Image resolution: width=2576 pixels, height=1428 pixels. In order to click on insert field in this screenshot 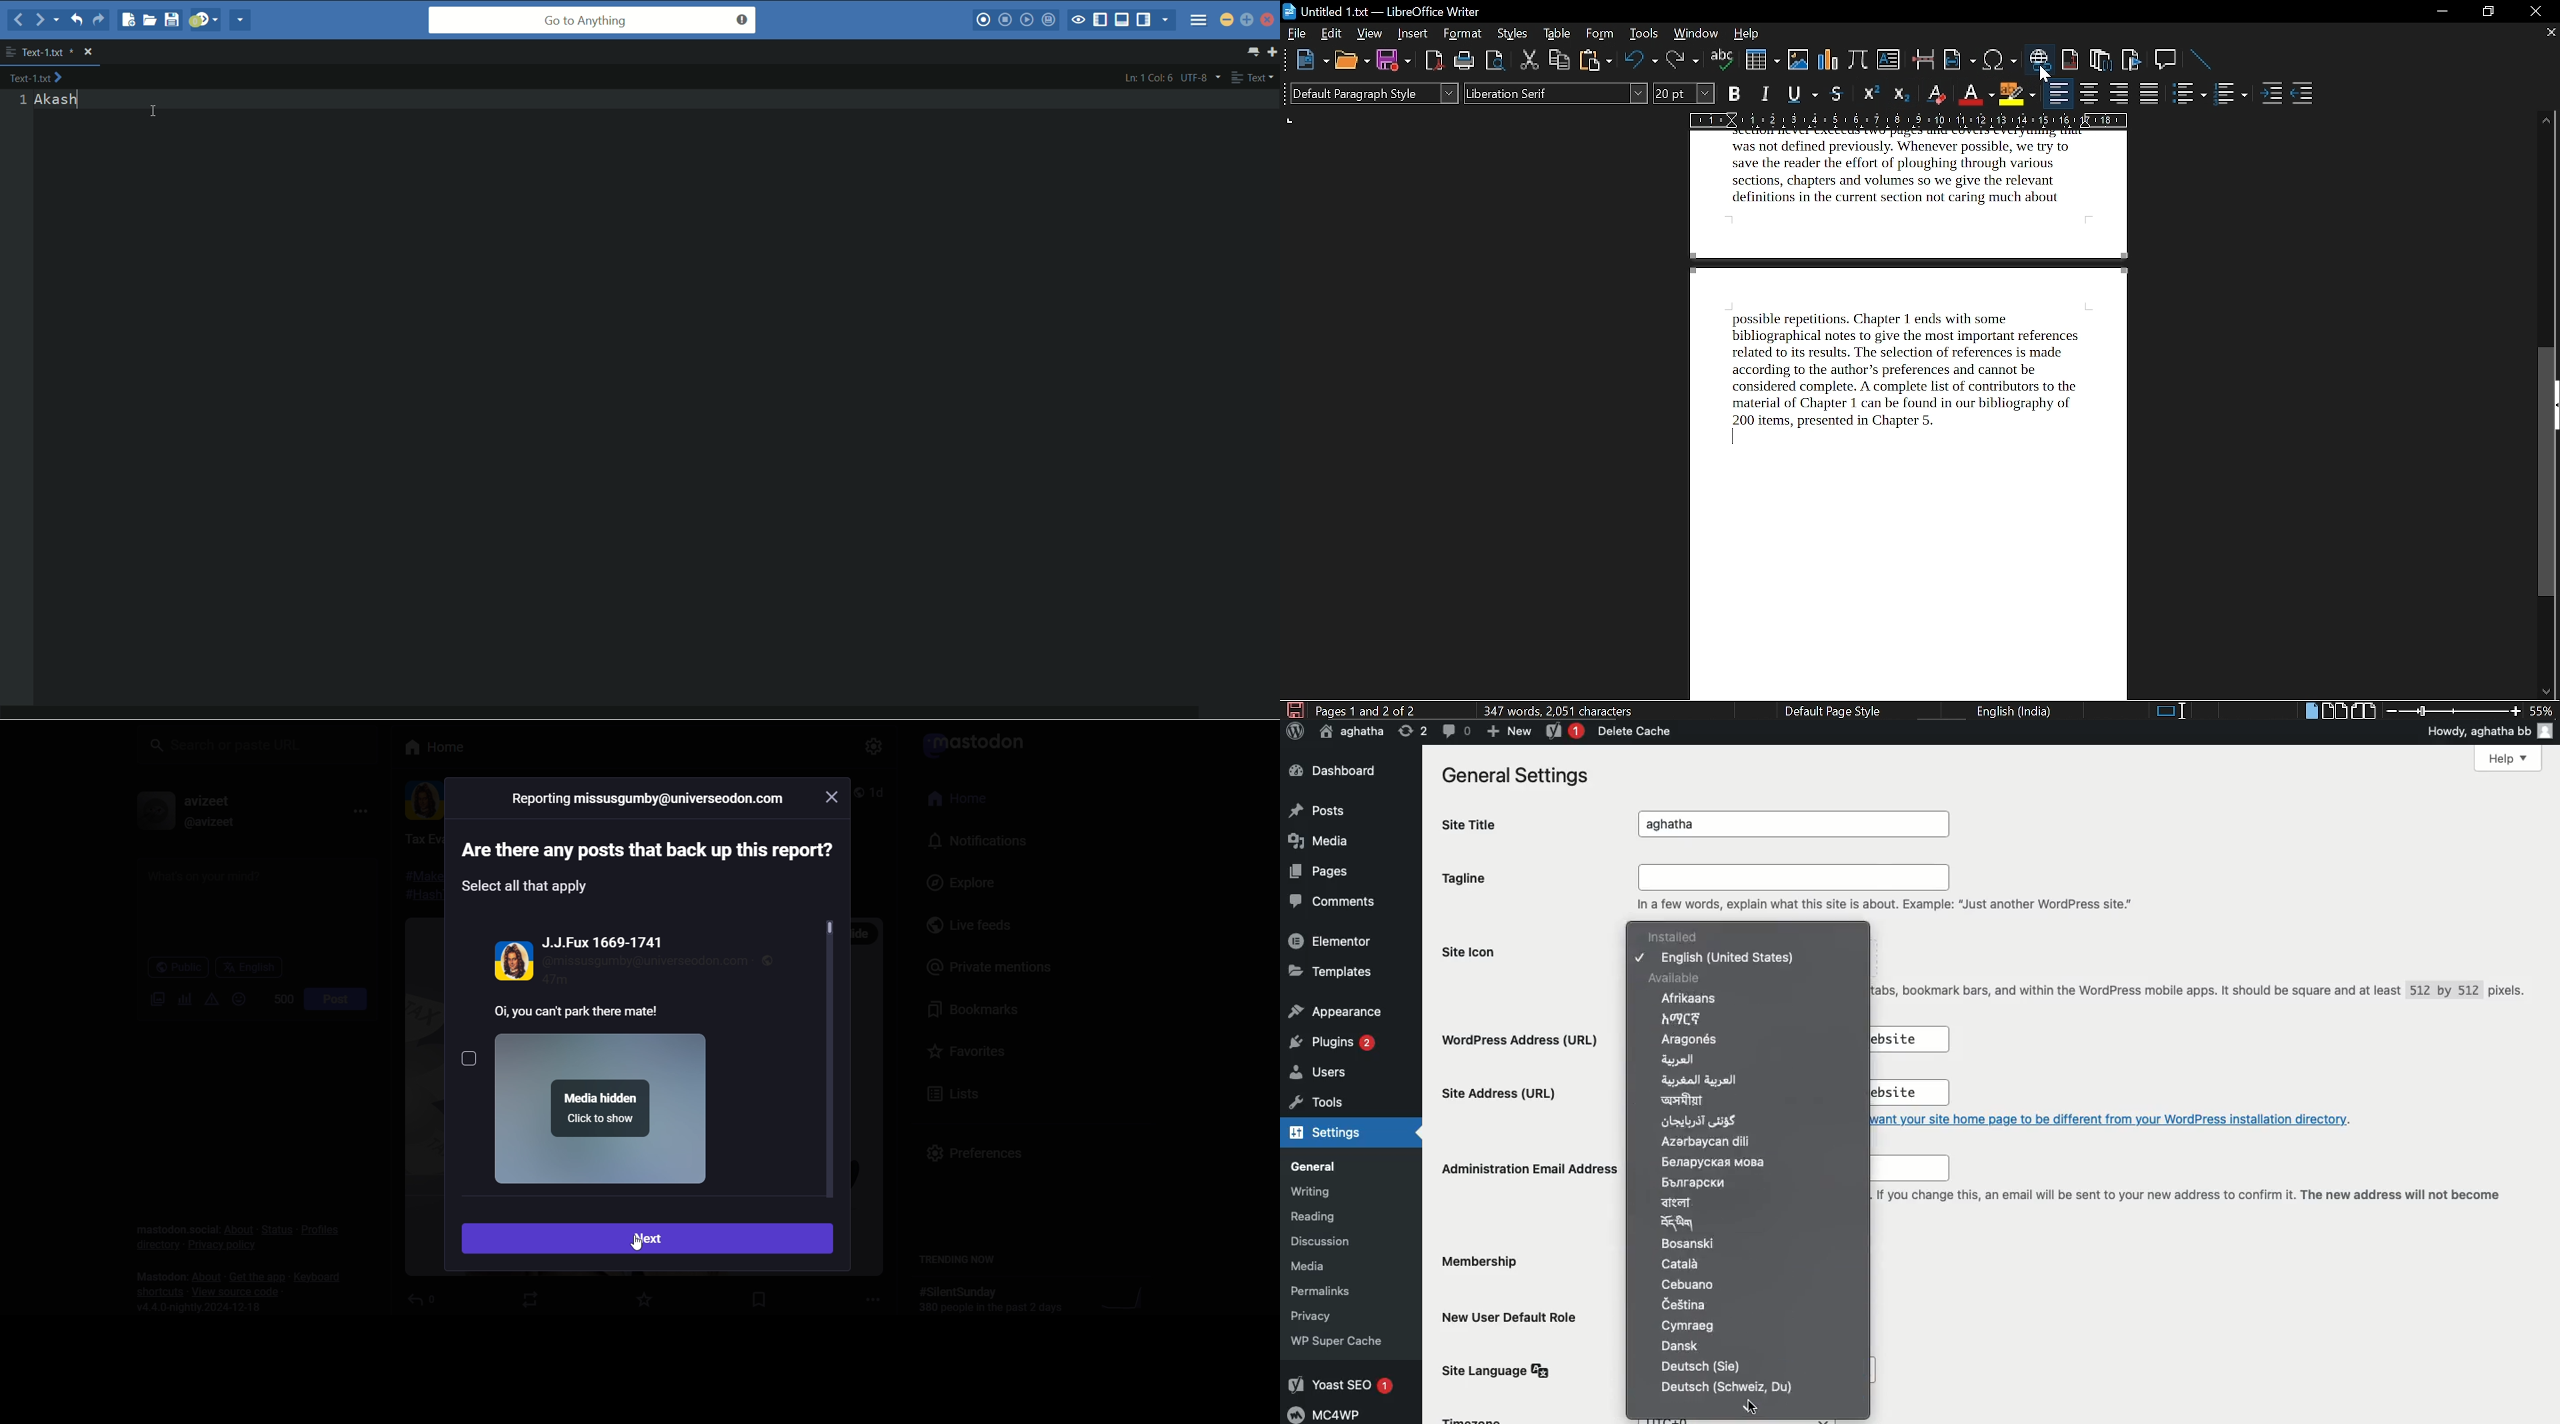, I will do `click(1961, 60)`.